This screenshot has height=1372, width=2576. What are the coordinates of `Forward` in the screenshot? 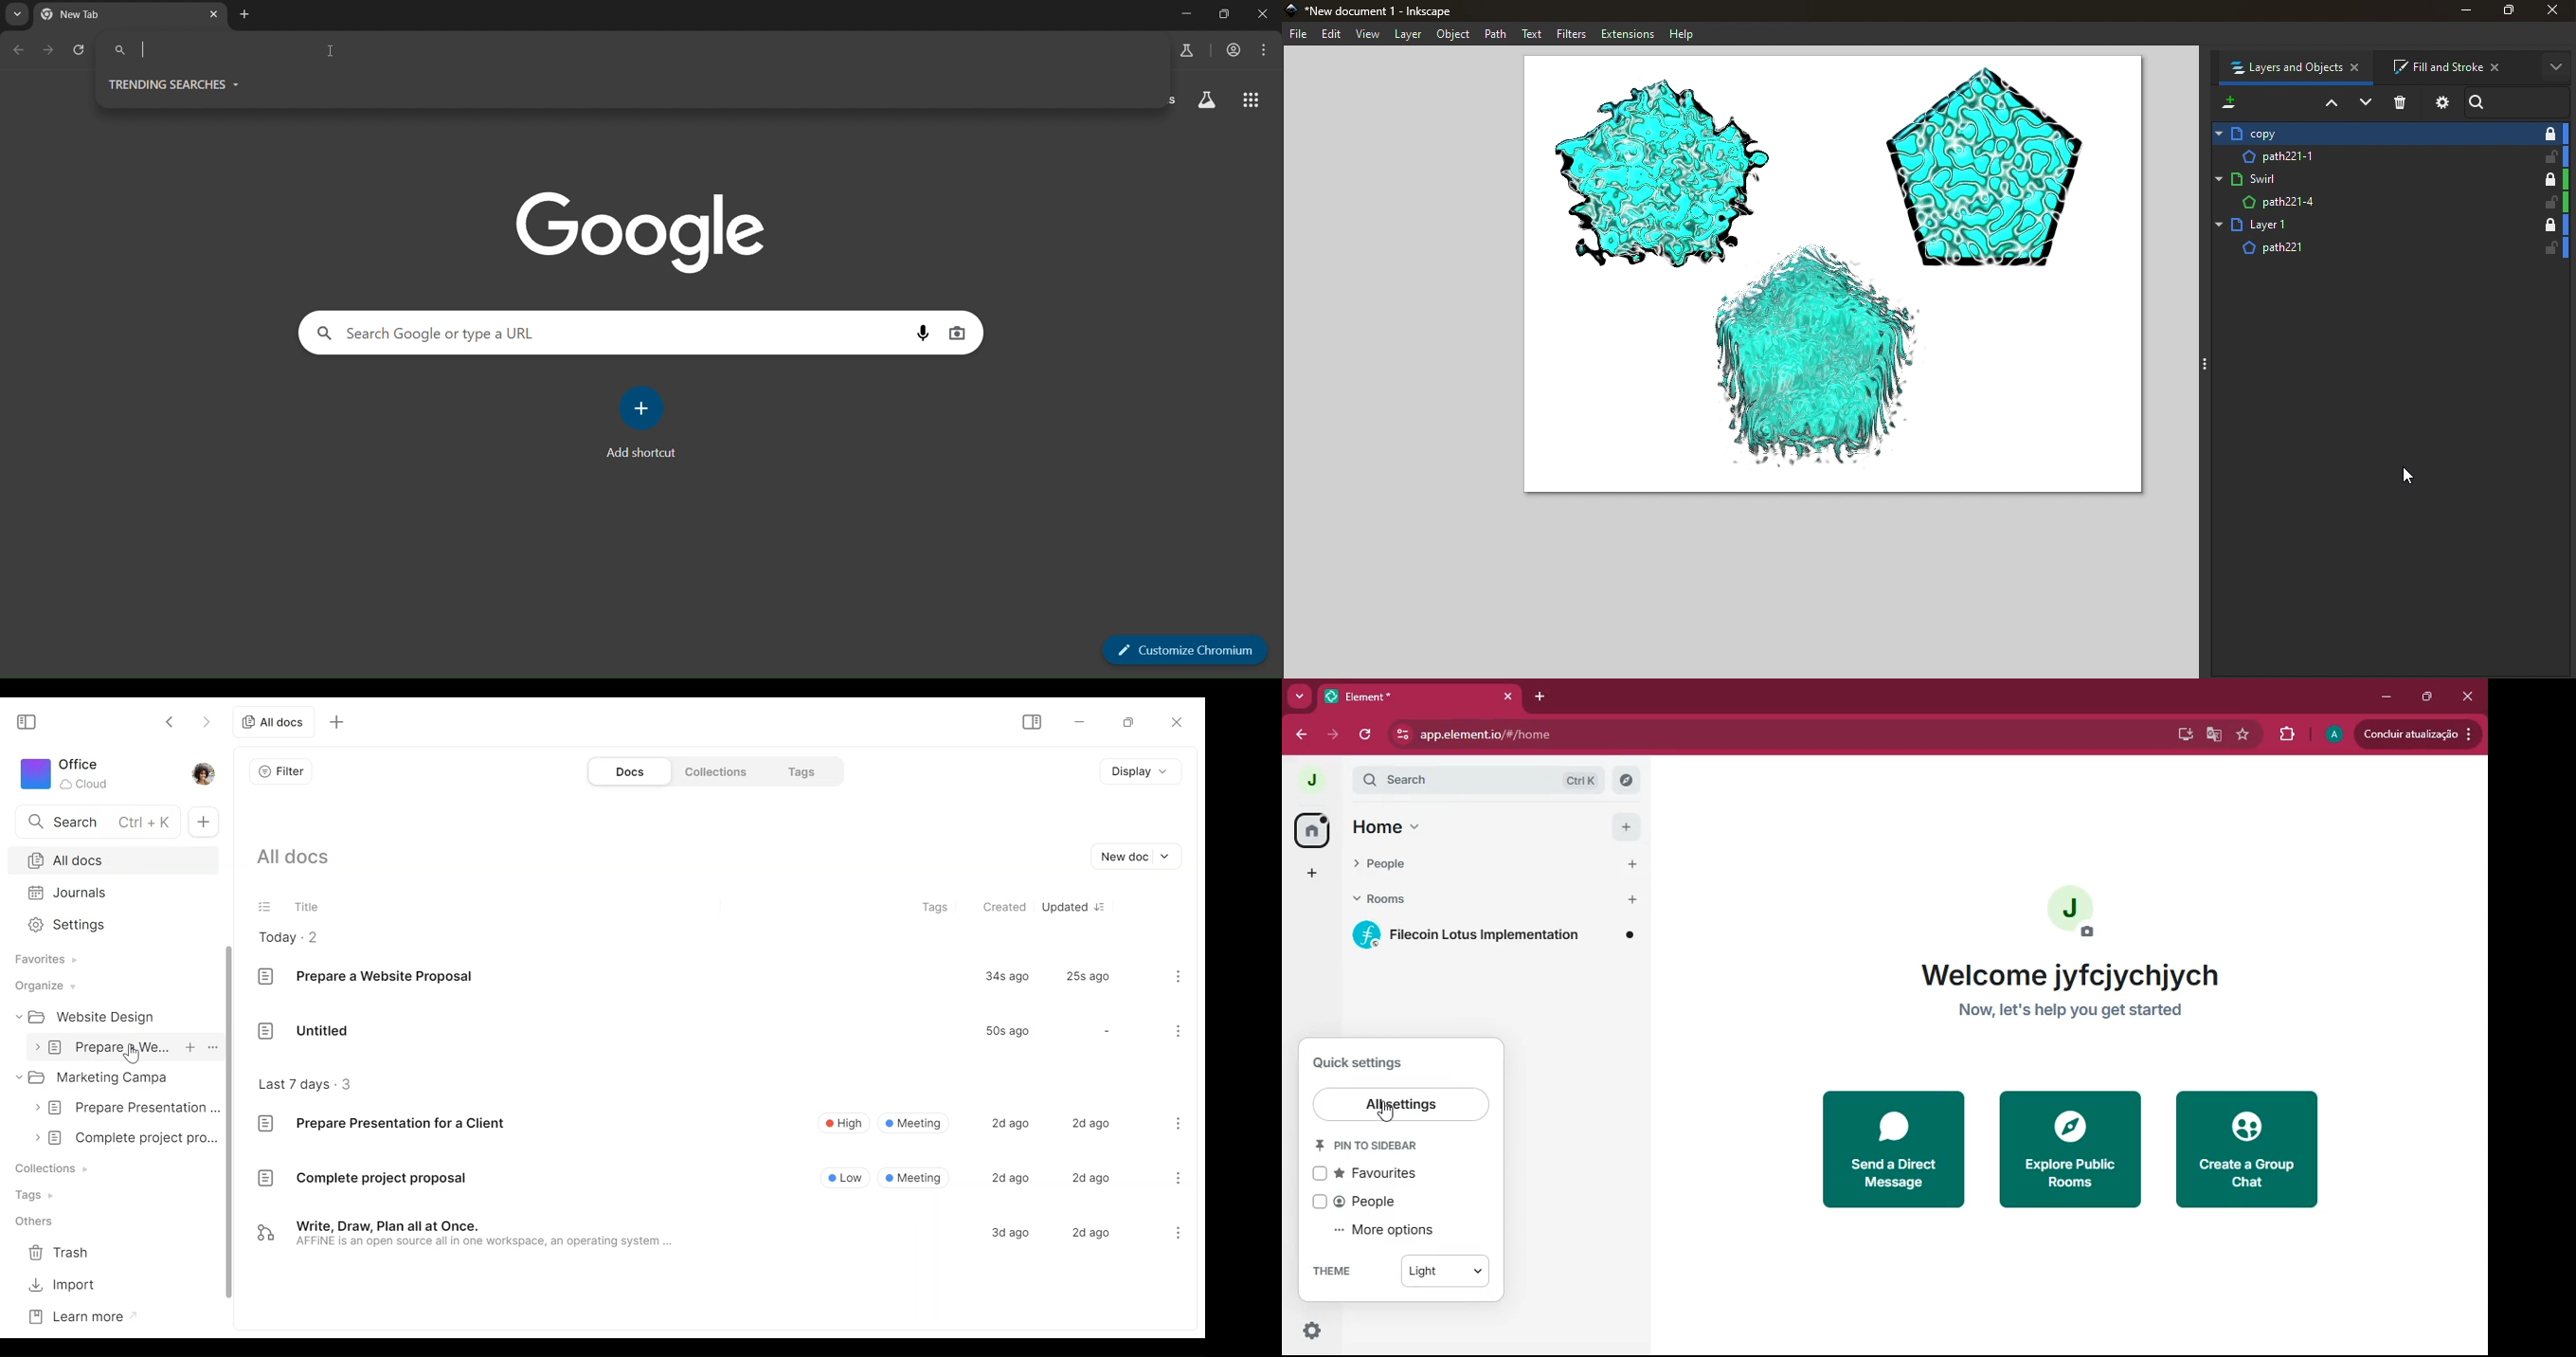 It's located at (205, 721).